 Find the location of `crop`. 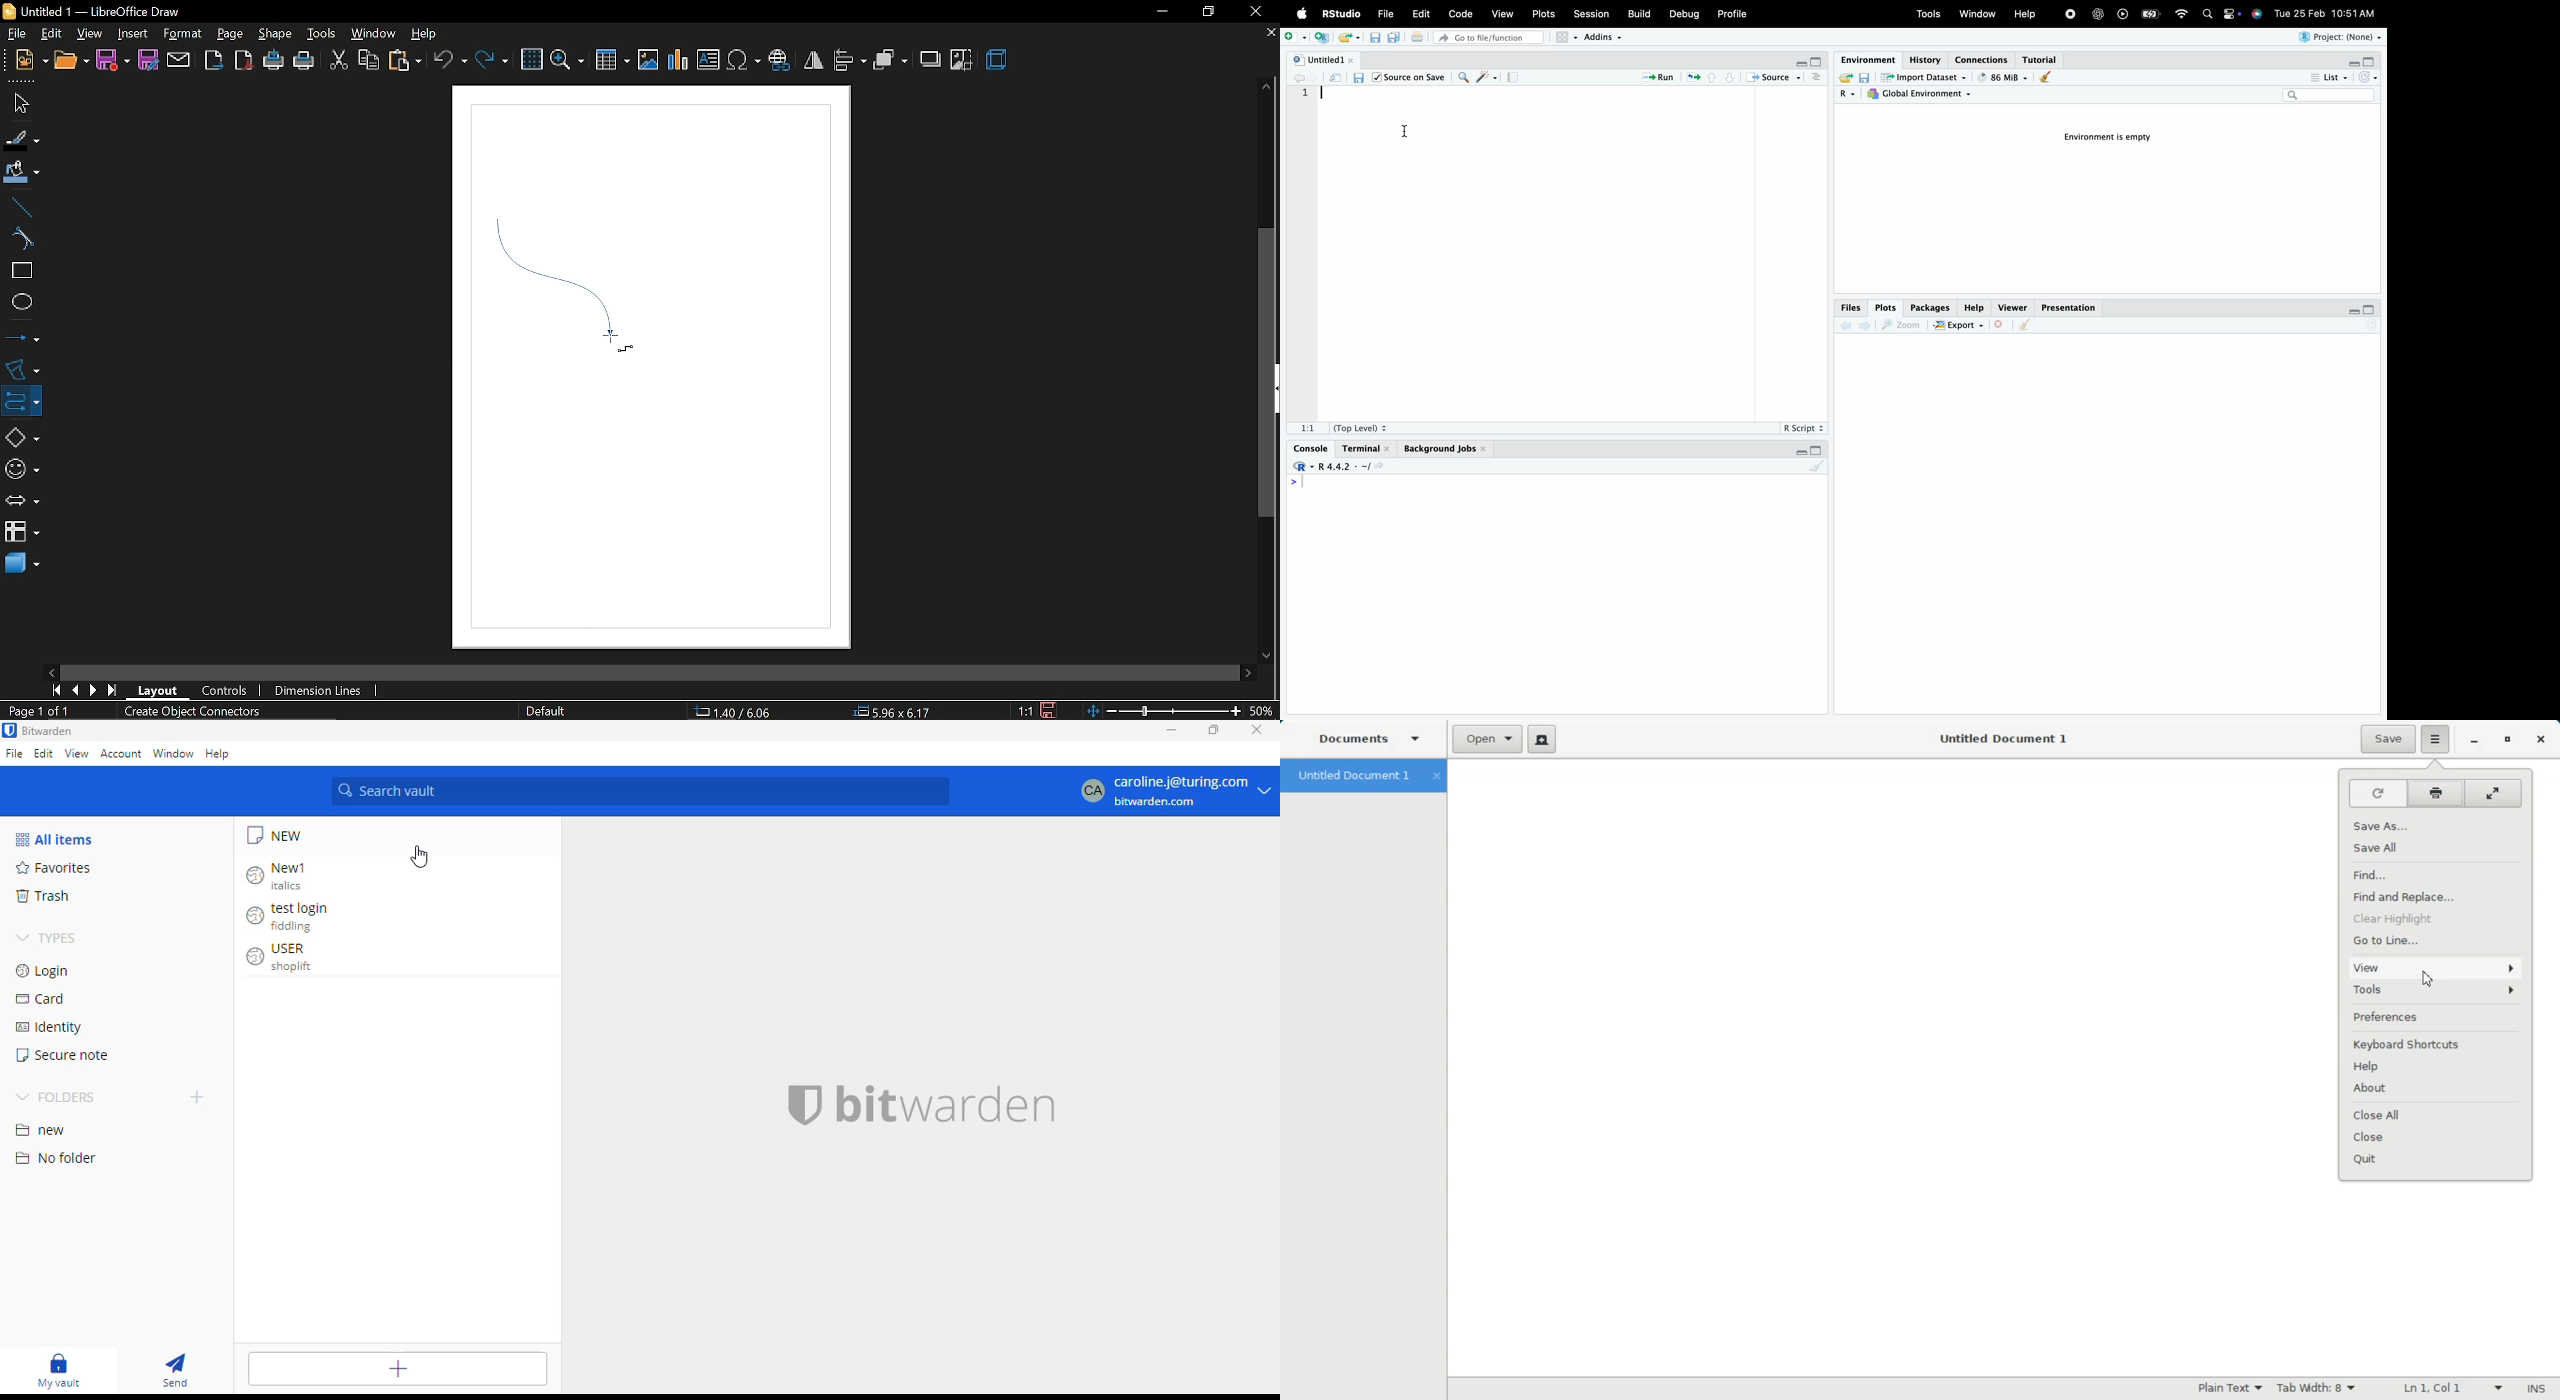

crop is located at coordinates (962, 60).